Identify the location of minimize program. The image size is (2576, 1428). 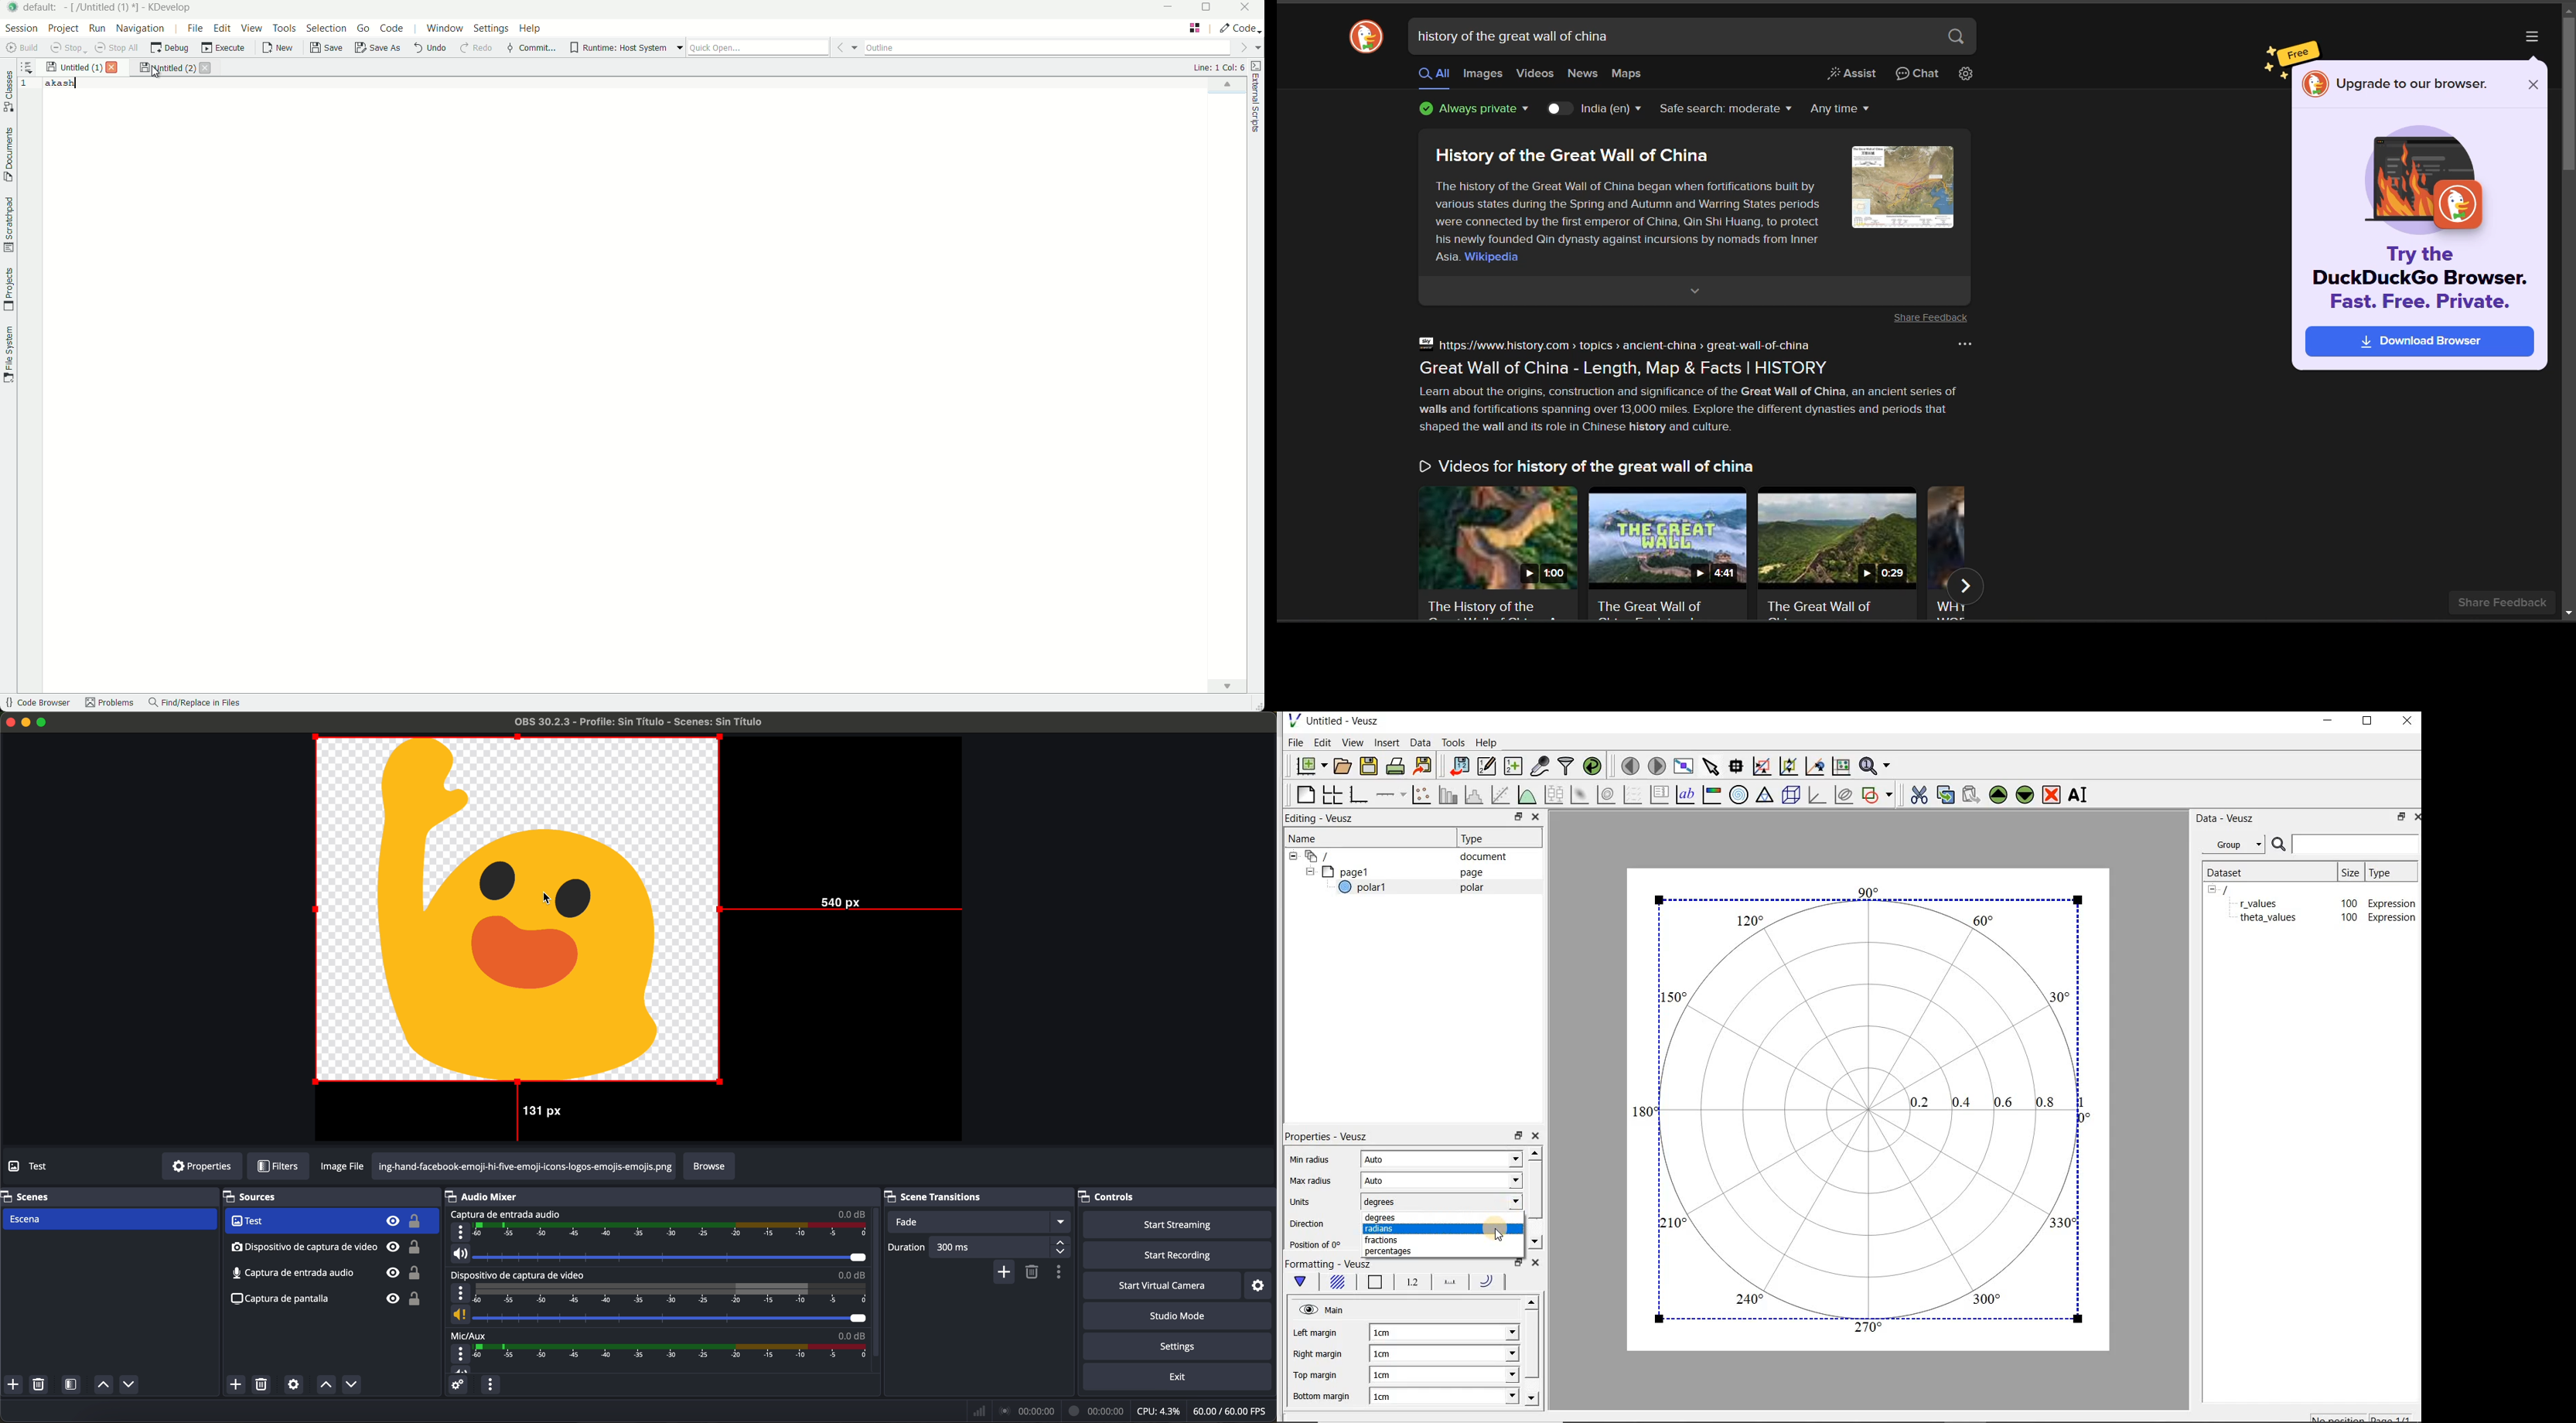
(26, 722).